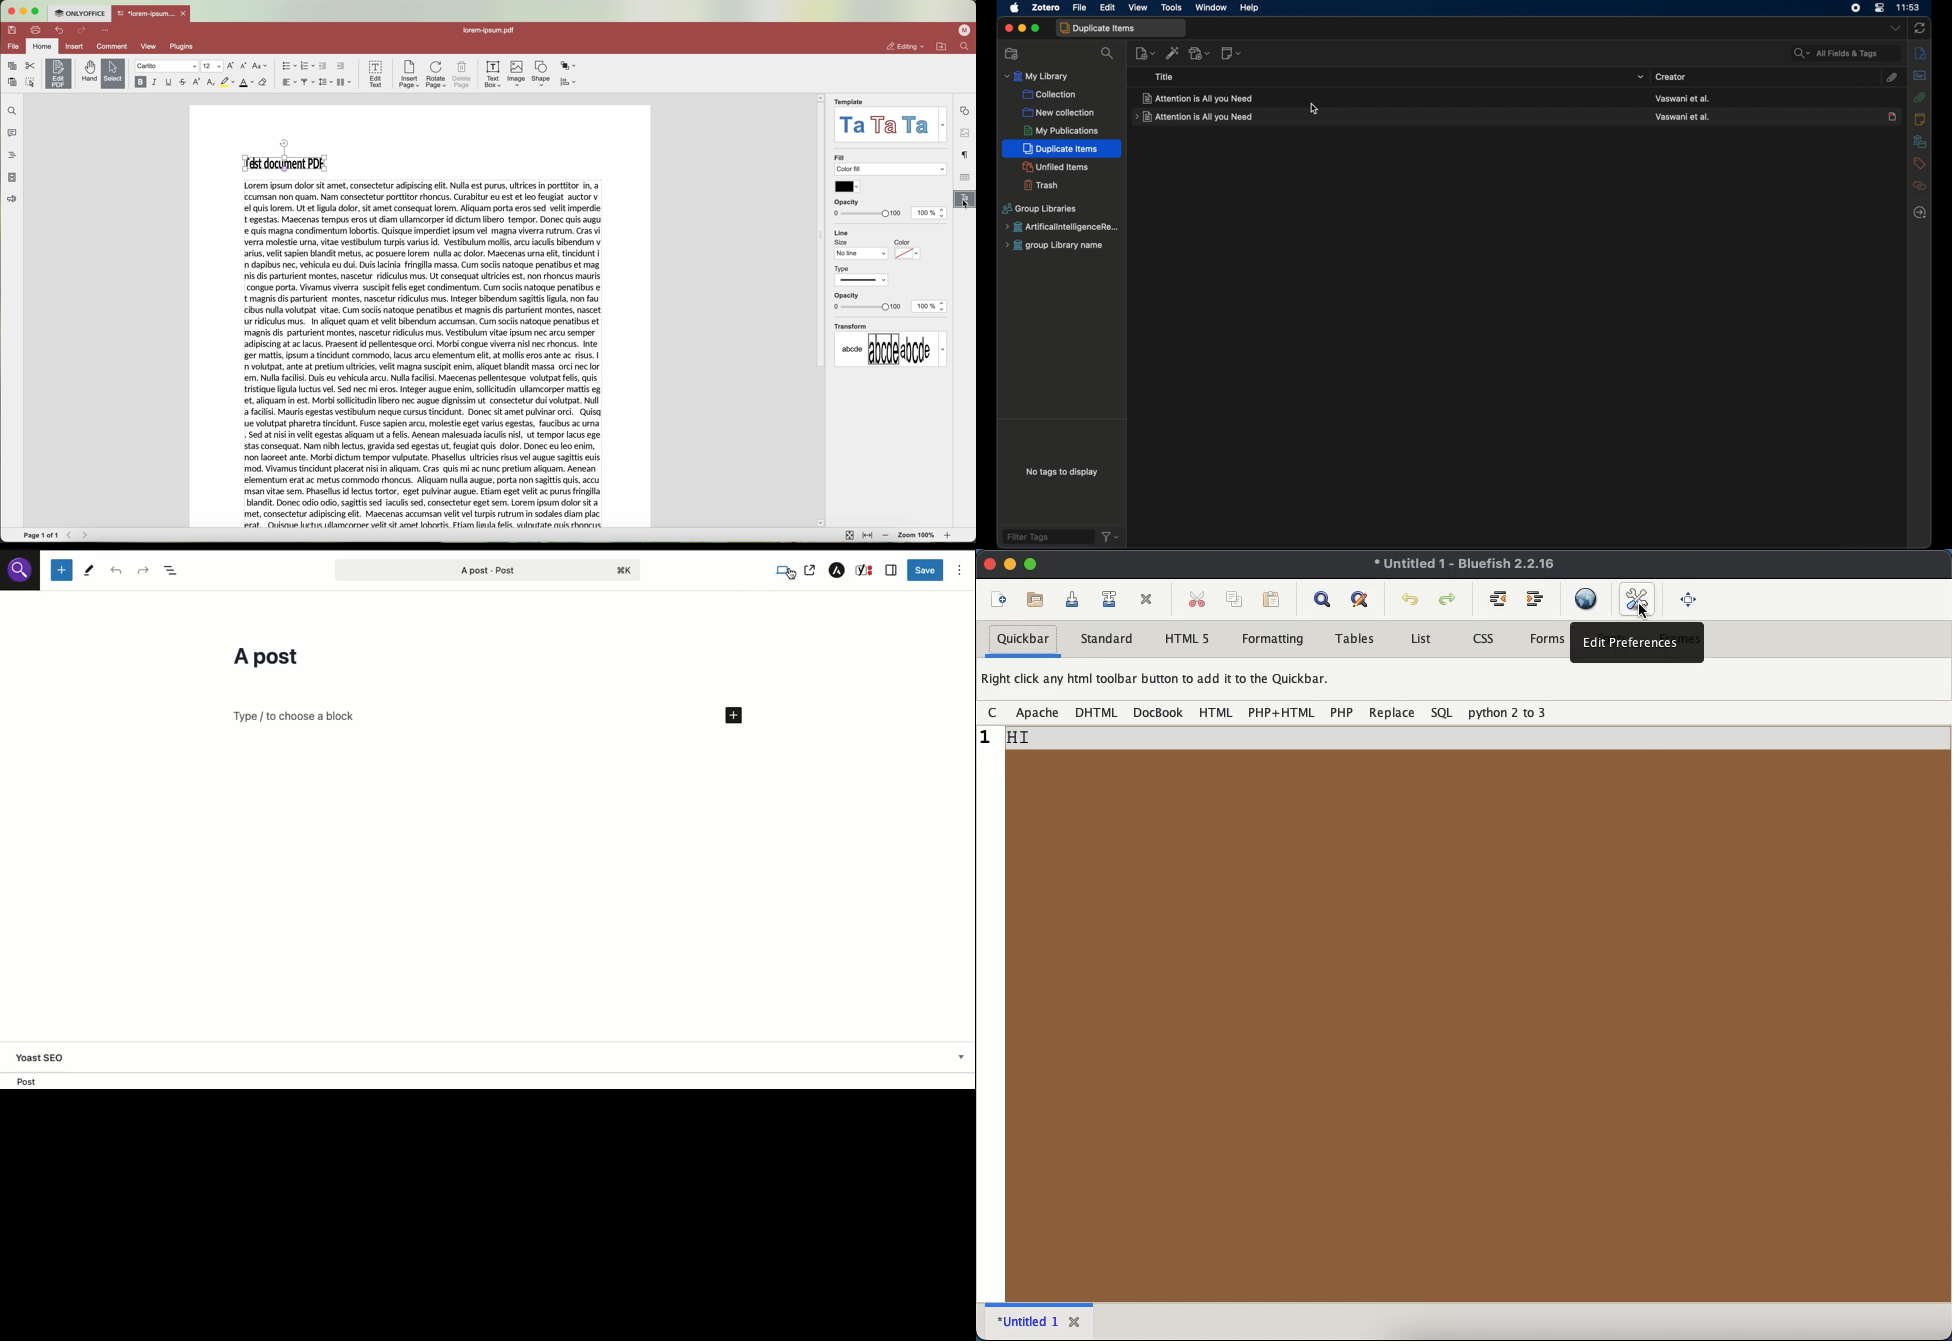 Image resolution: width=1960 pixels, height=1344 pixels. I want to click on Tools, so click(88, 571).